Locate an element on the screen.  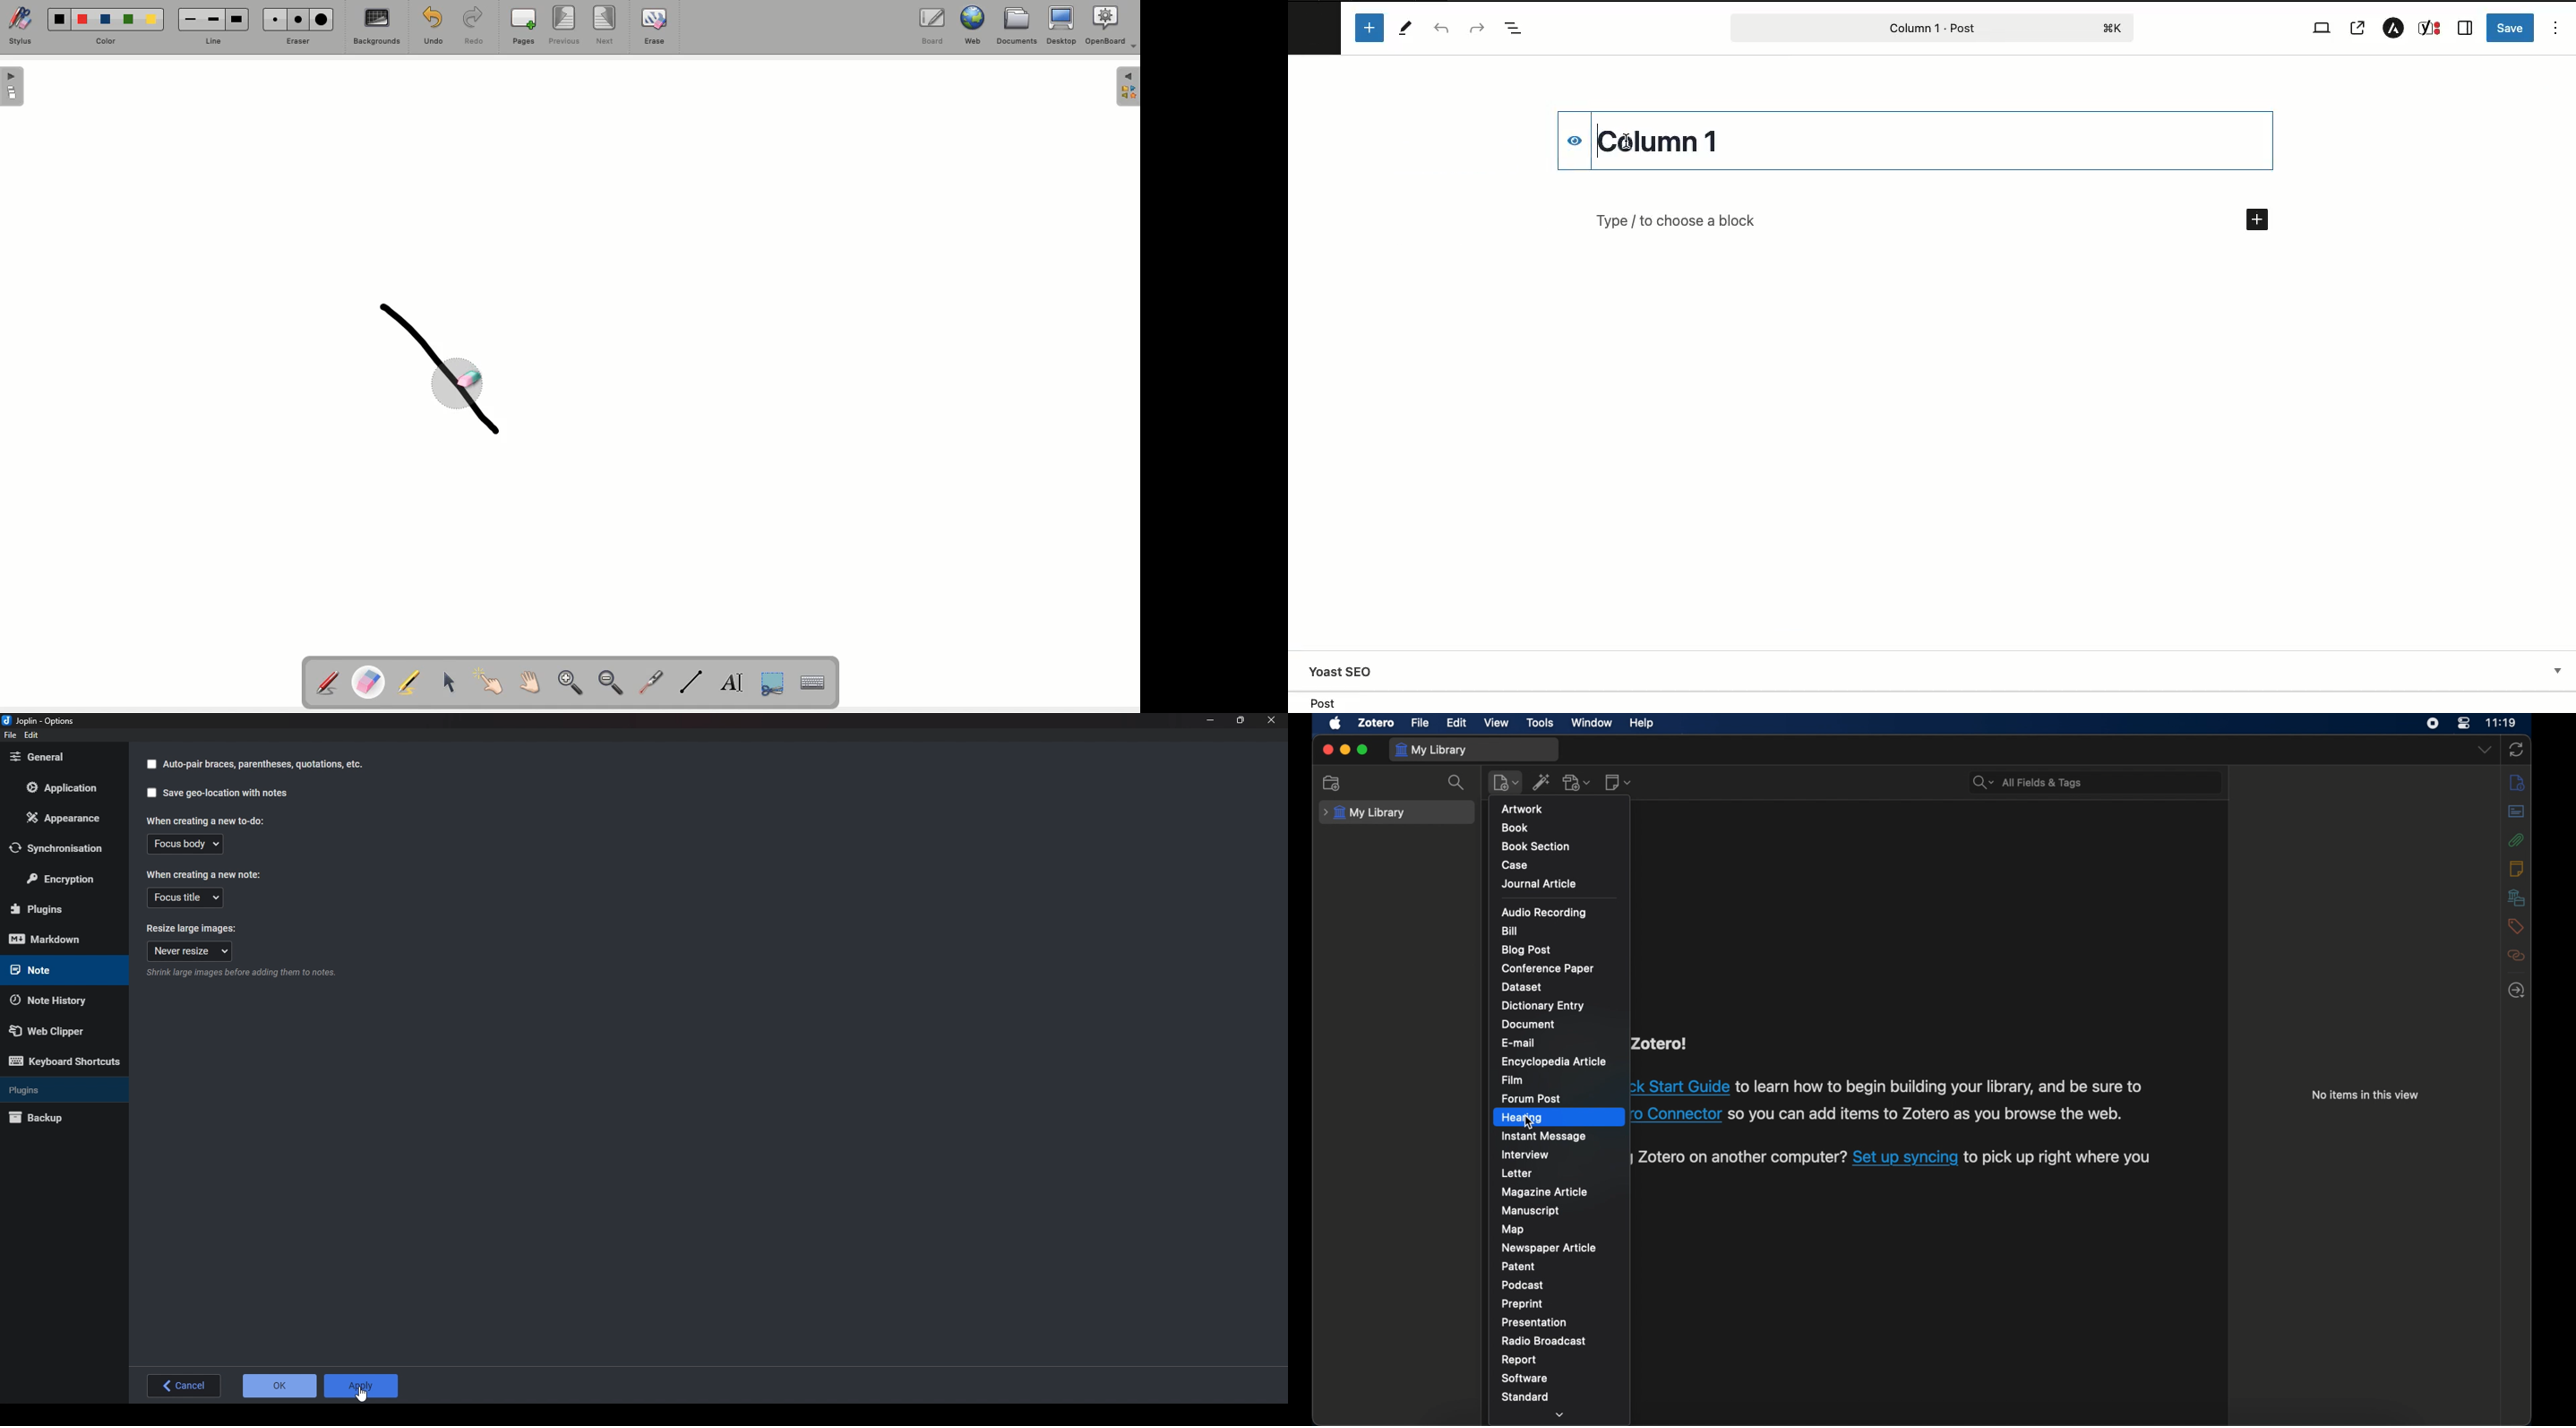
Plugins is located at coordinates (58, 1089).